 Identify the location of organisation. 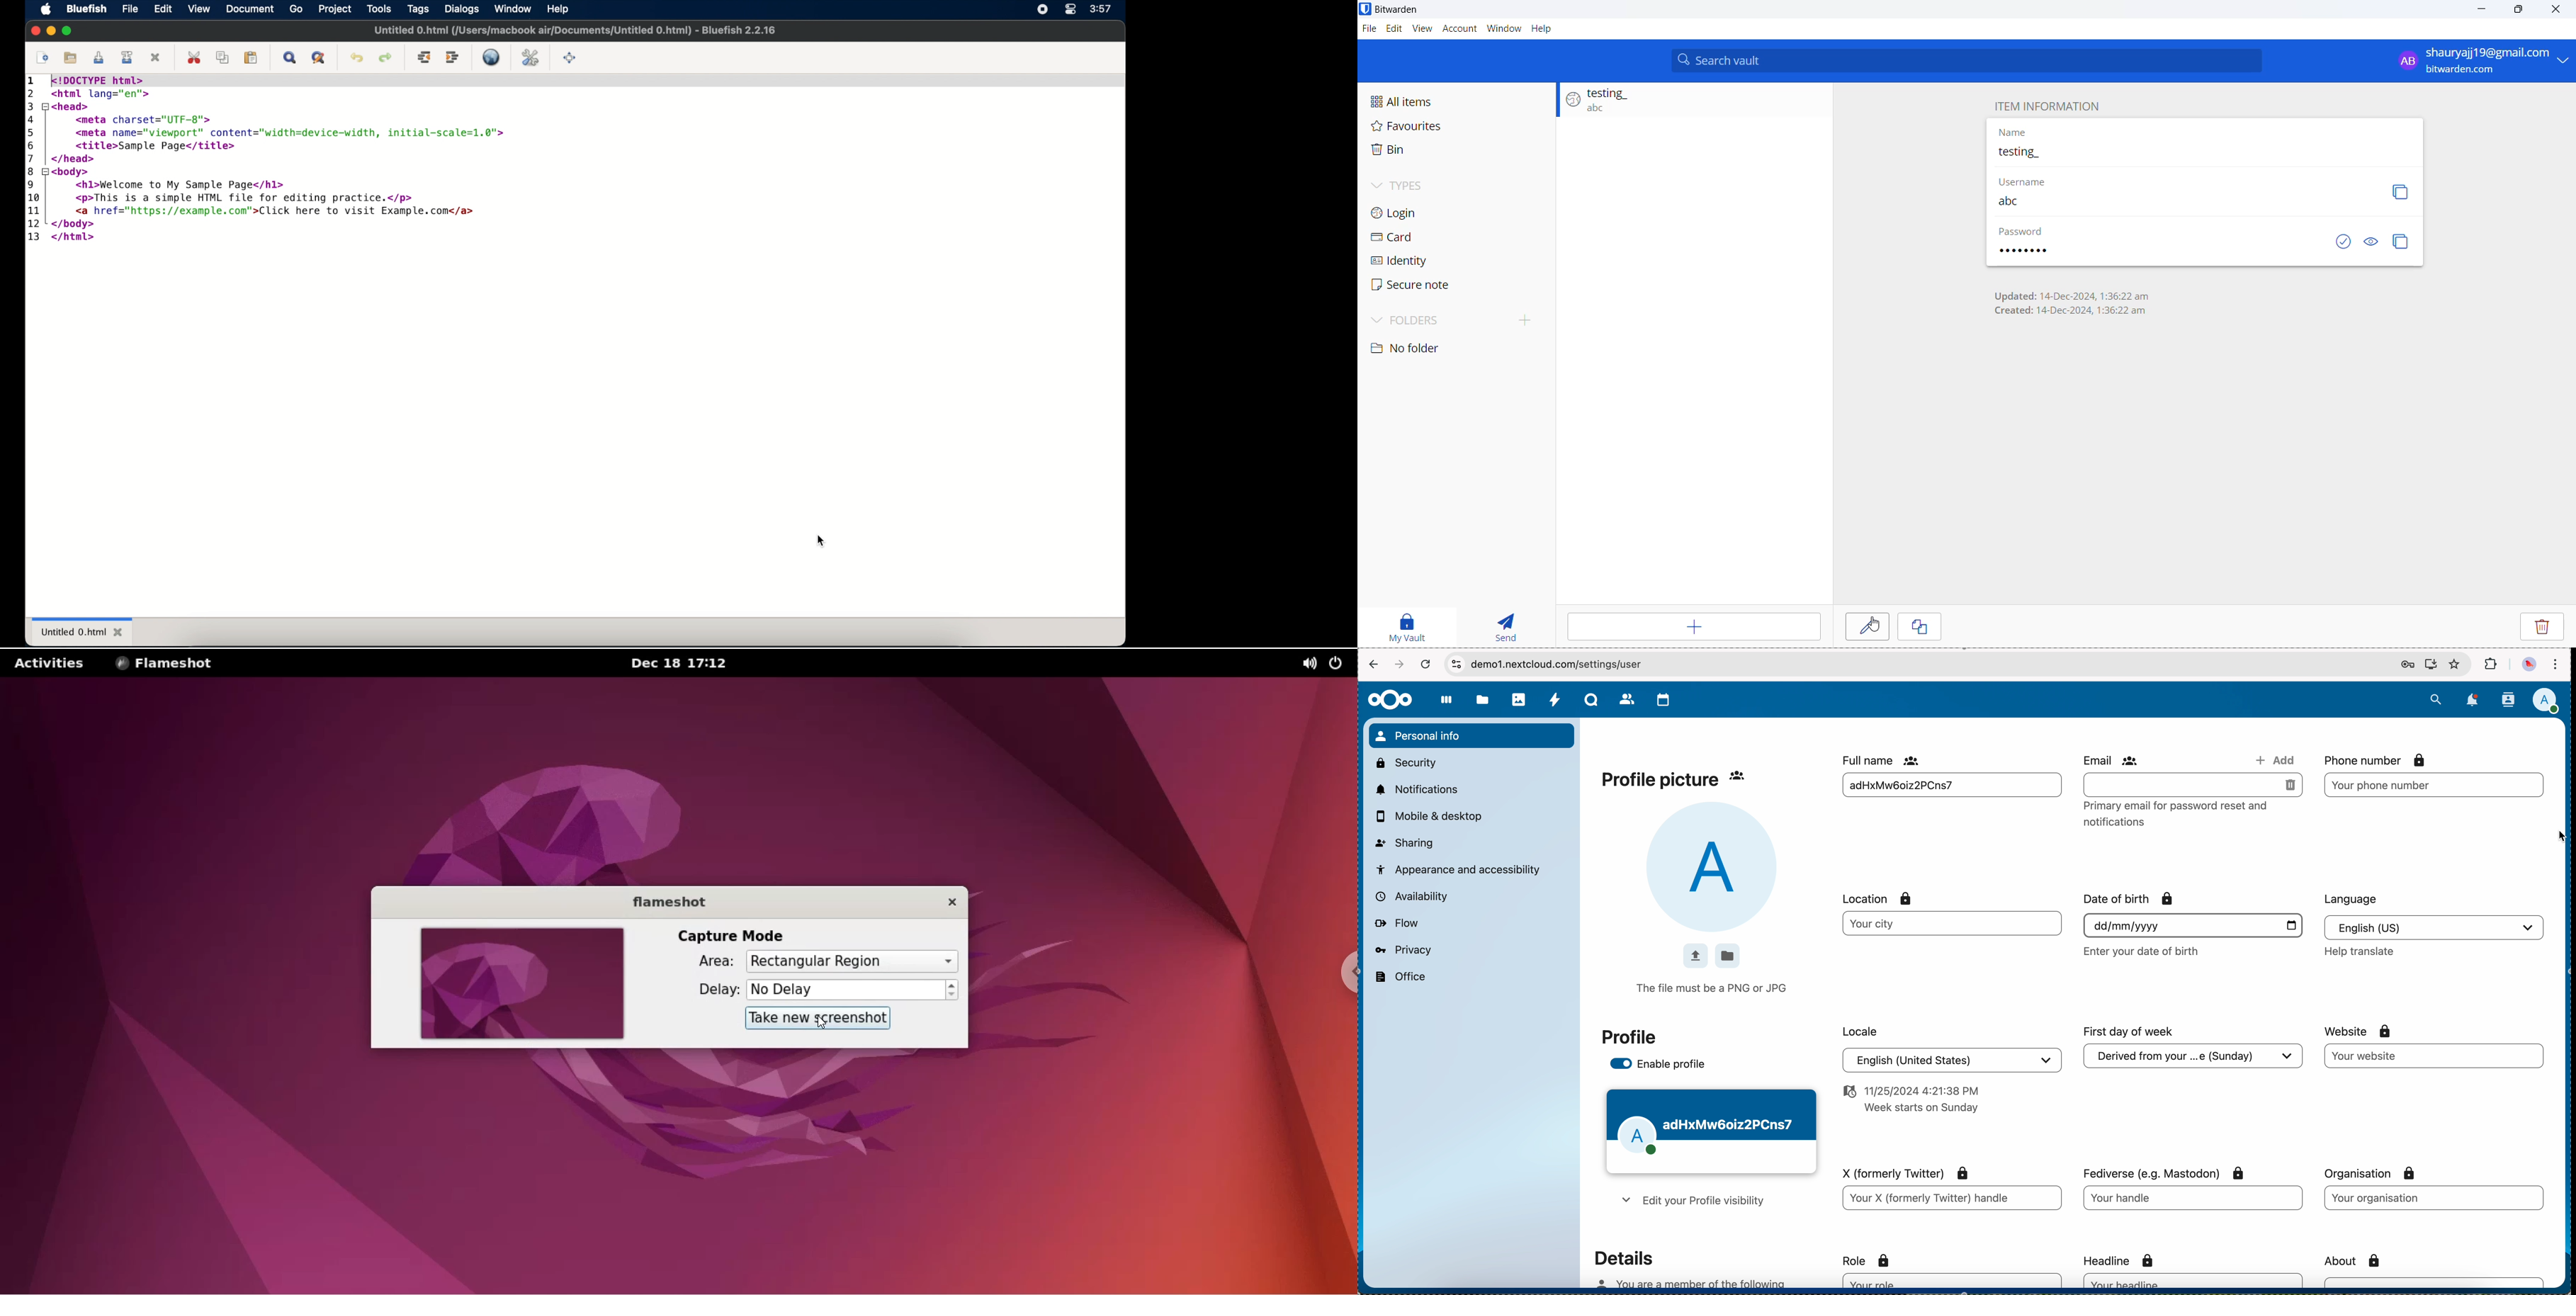
(2374, 1173).